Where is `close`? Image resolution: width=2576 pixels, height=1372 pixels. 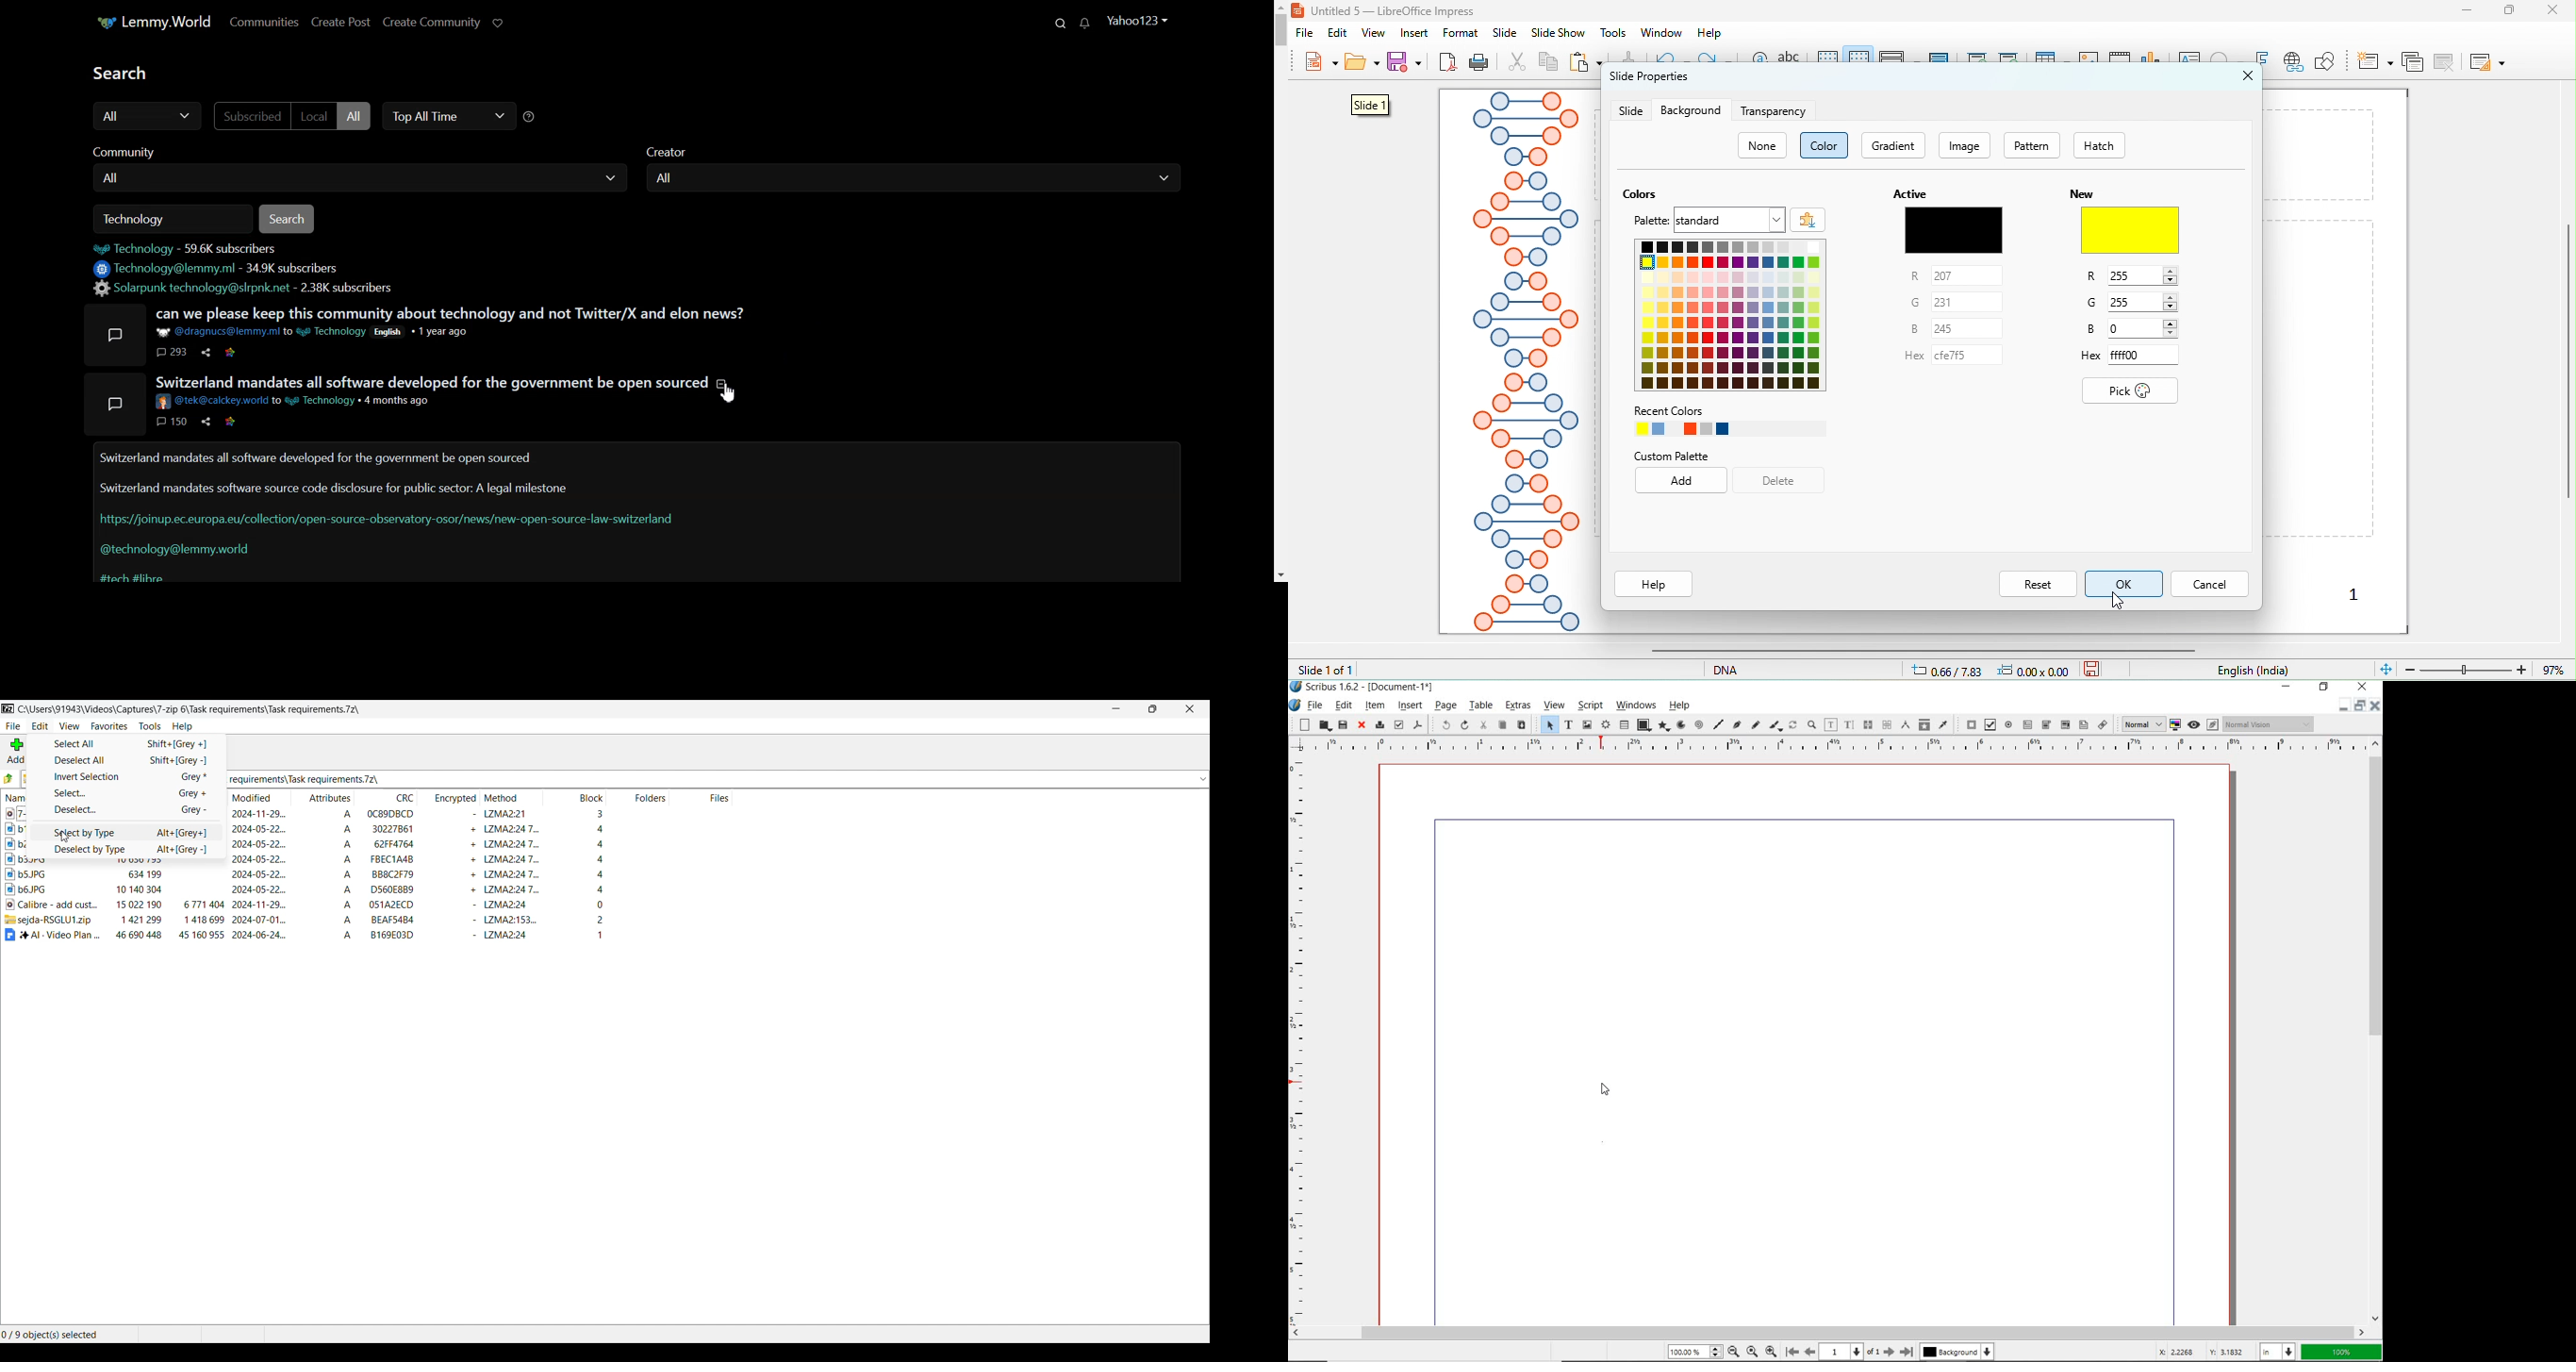
close is located at coordinates (2558, 9).